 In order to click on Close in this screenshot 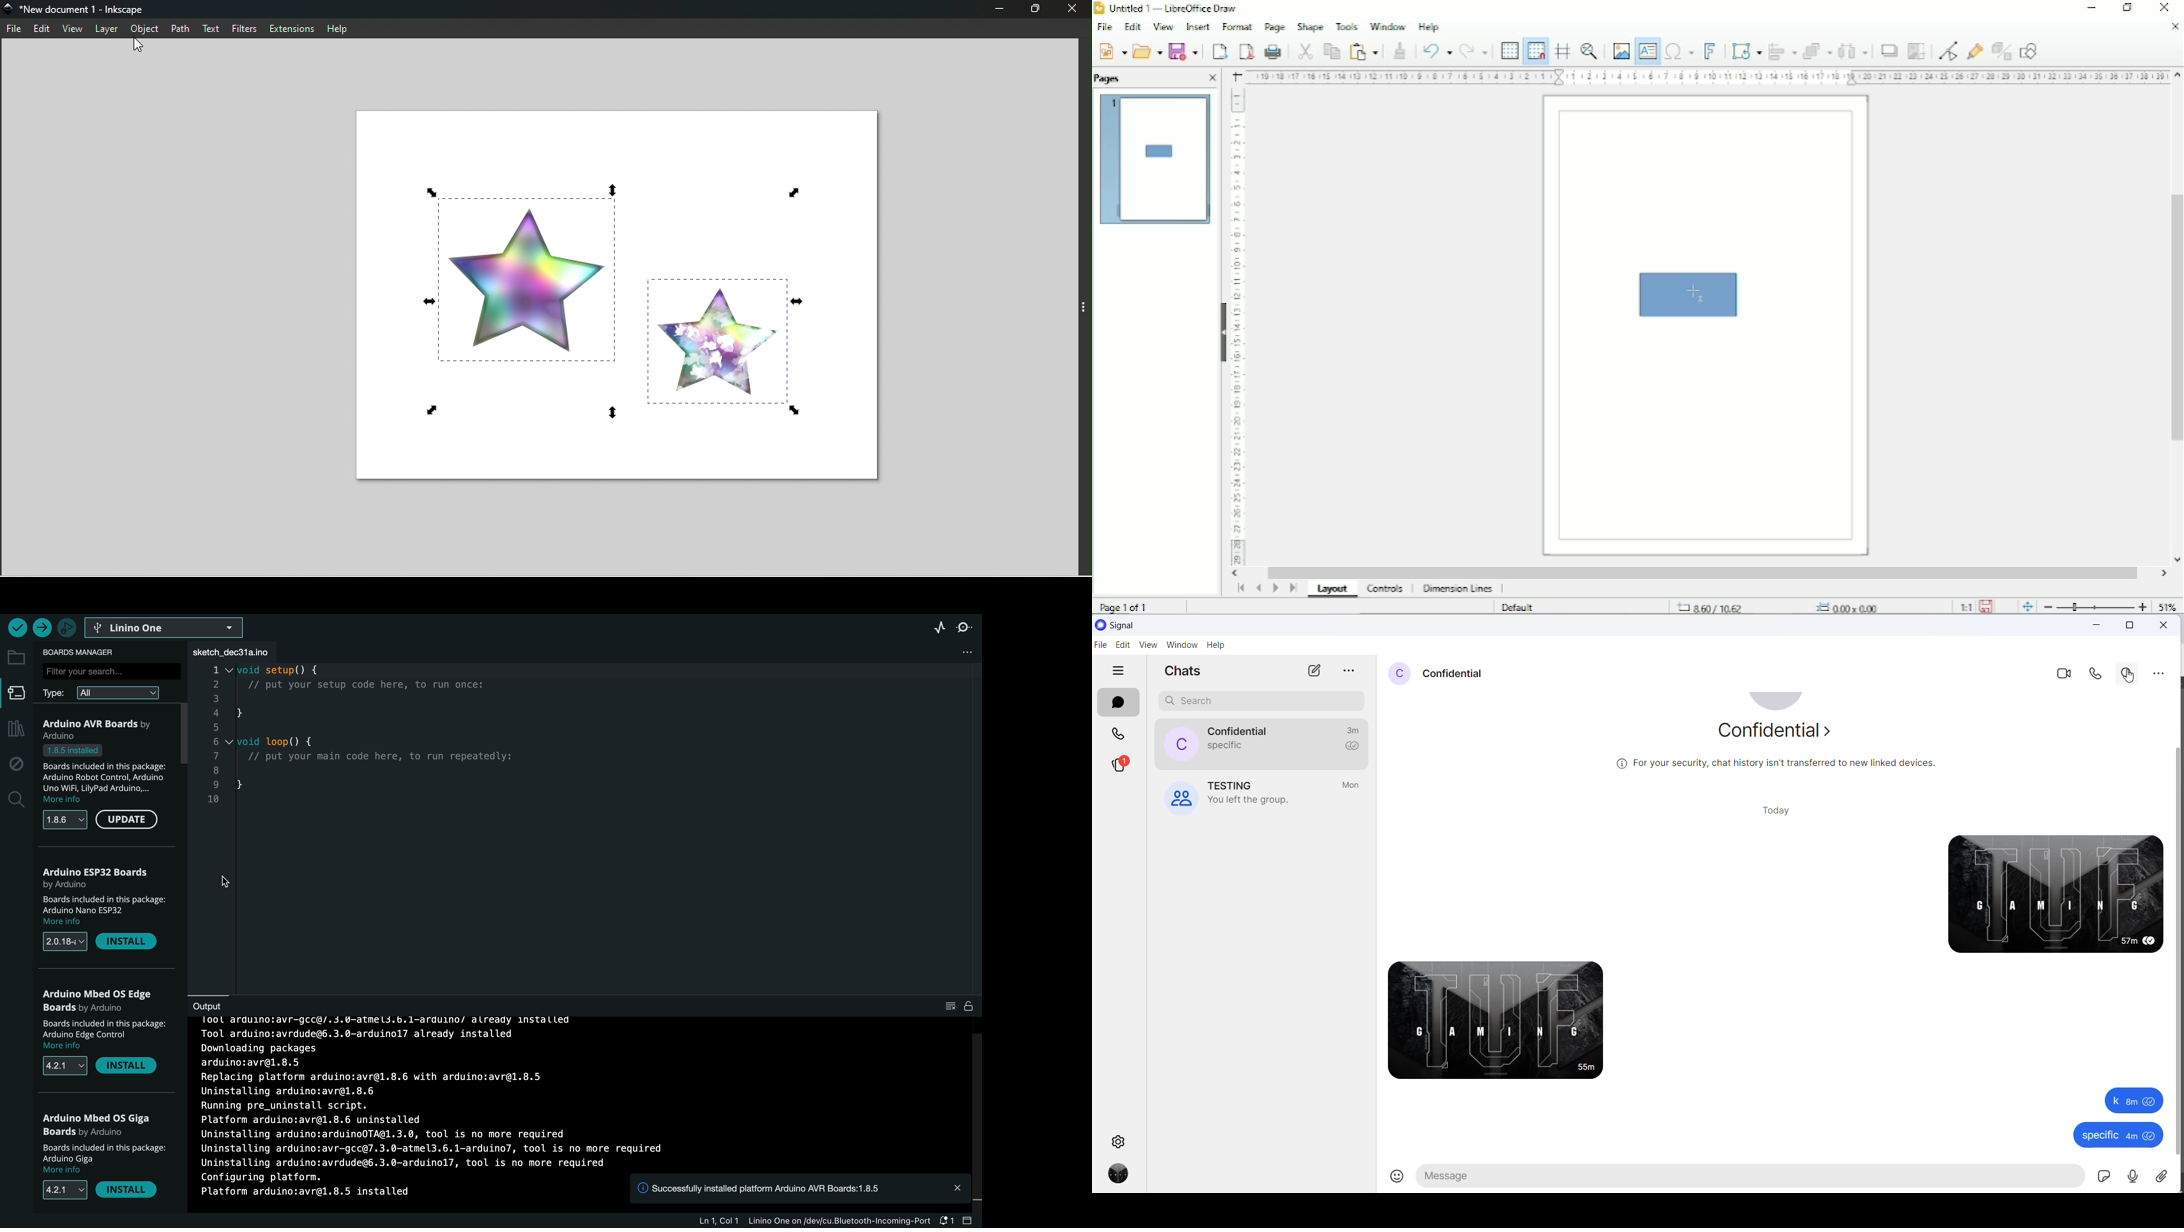, I will do `click(1073, 10)`.